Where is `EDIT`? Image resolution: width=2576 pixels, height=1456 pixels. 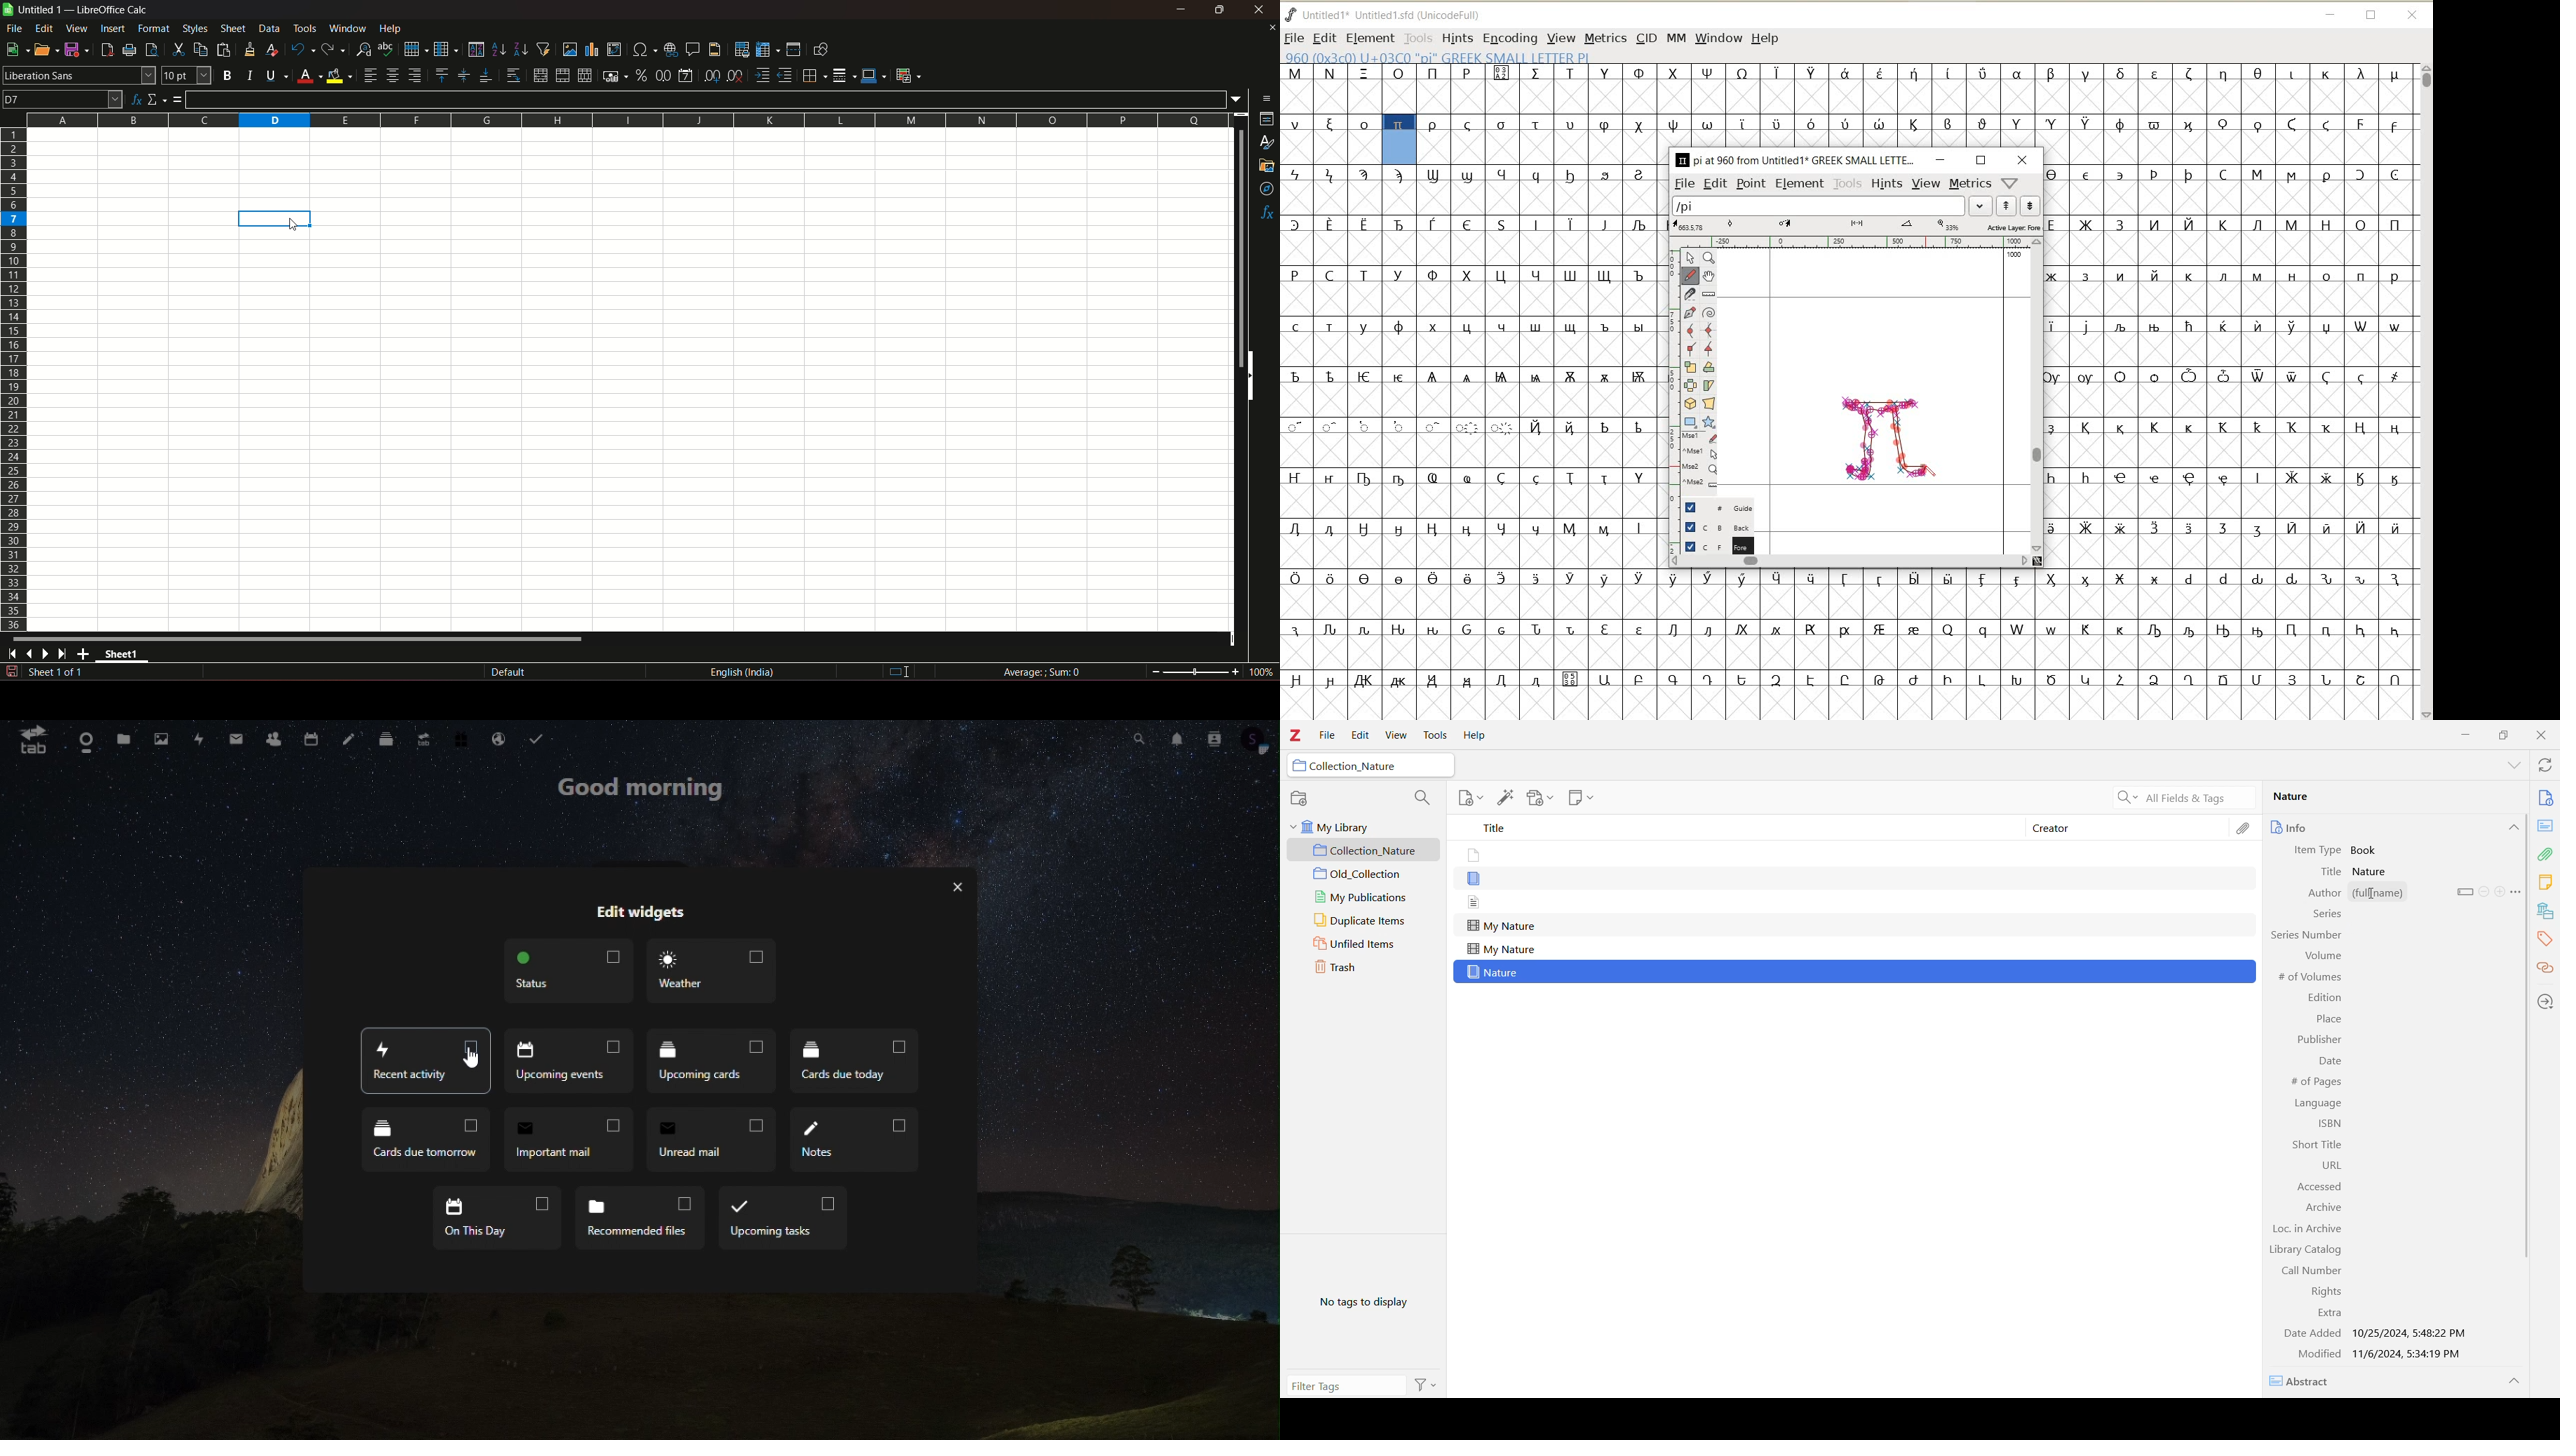 EDIT is located at coordinates (1324, 38).